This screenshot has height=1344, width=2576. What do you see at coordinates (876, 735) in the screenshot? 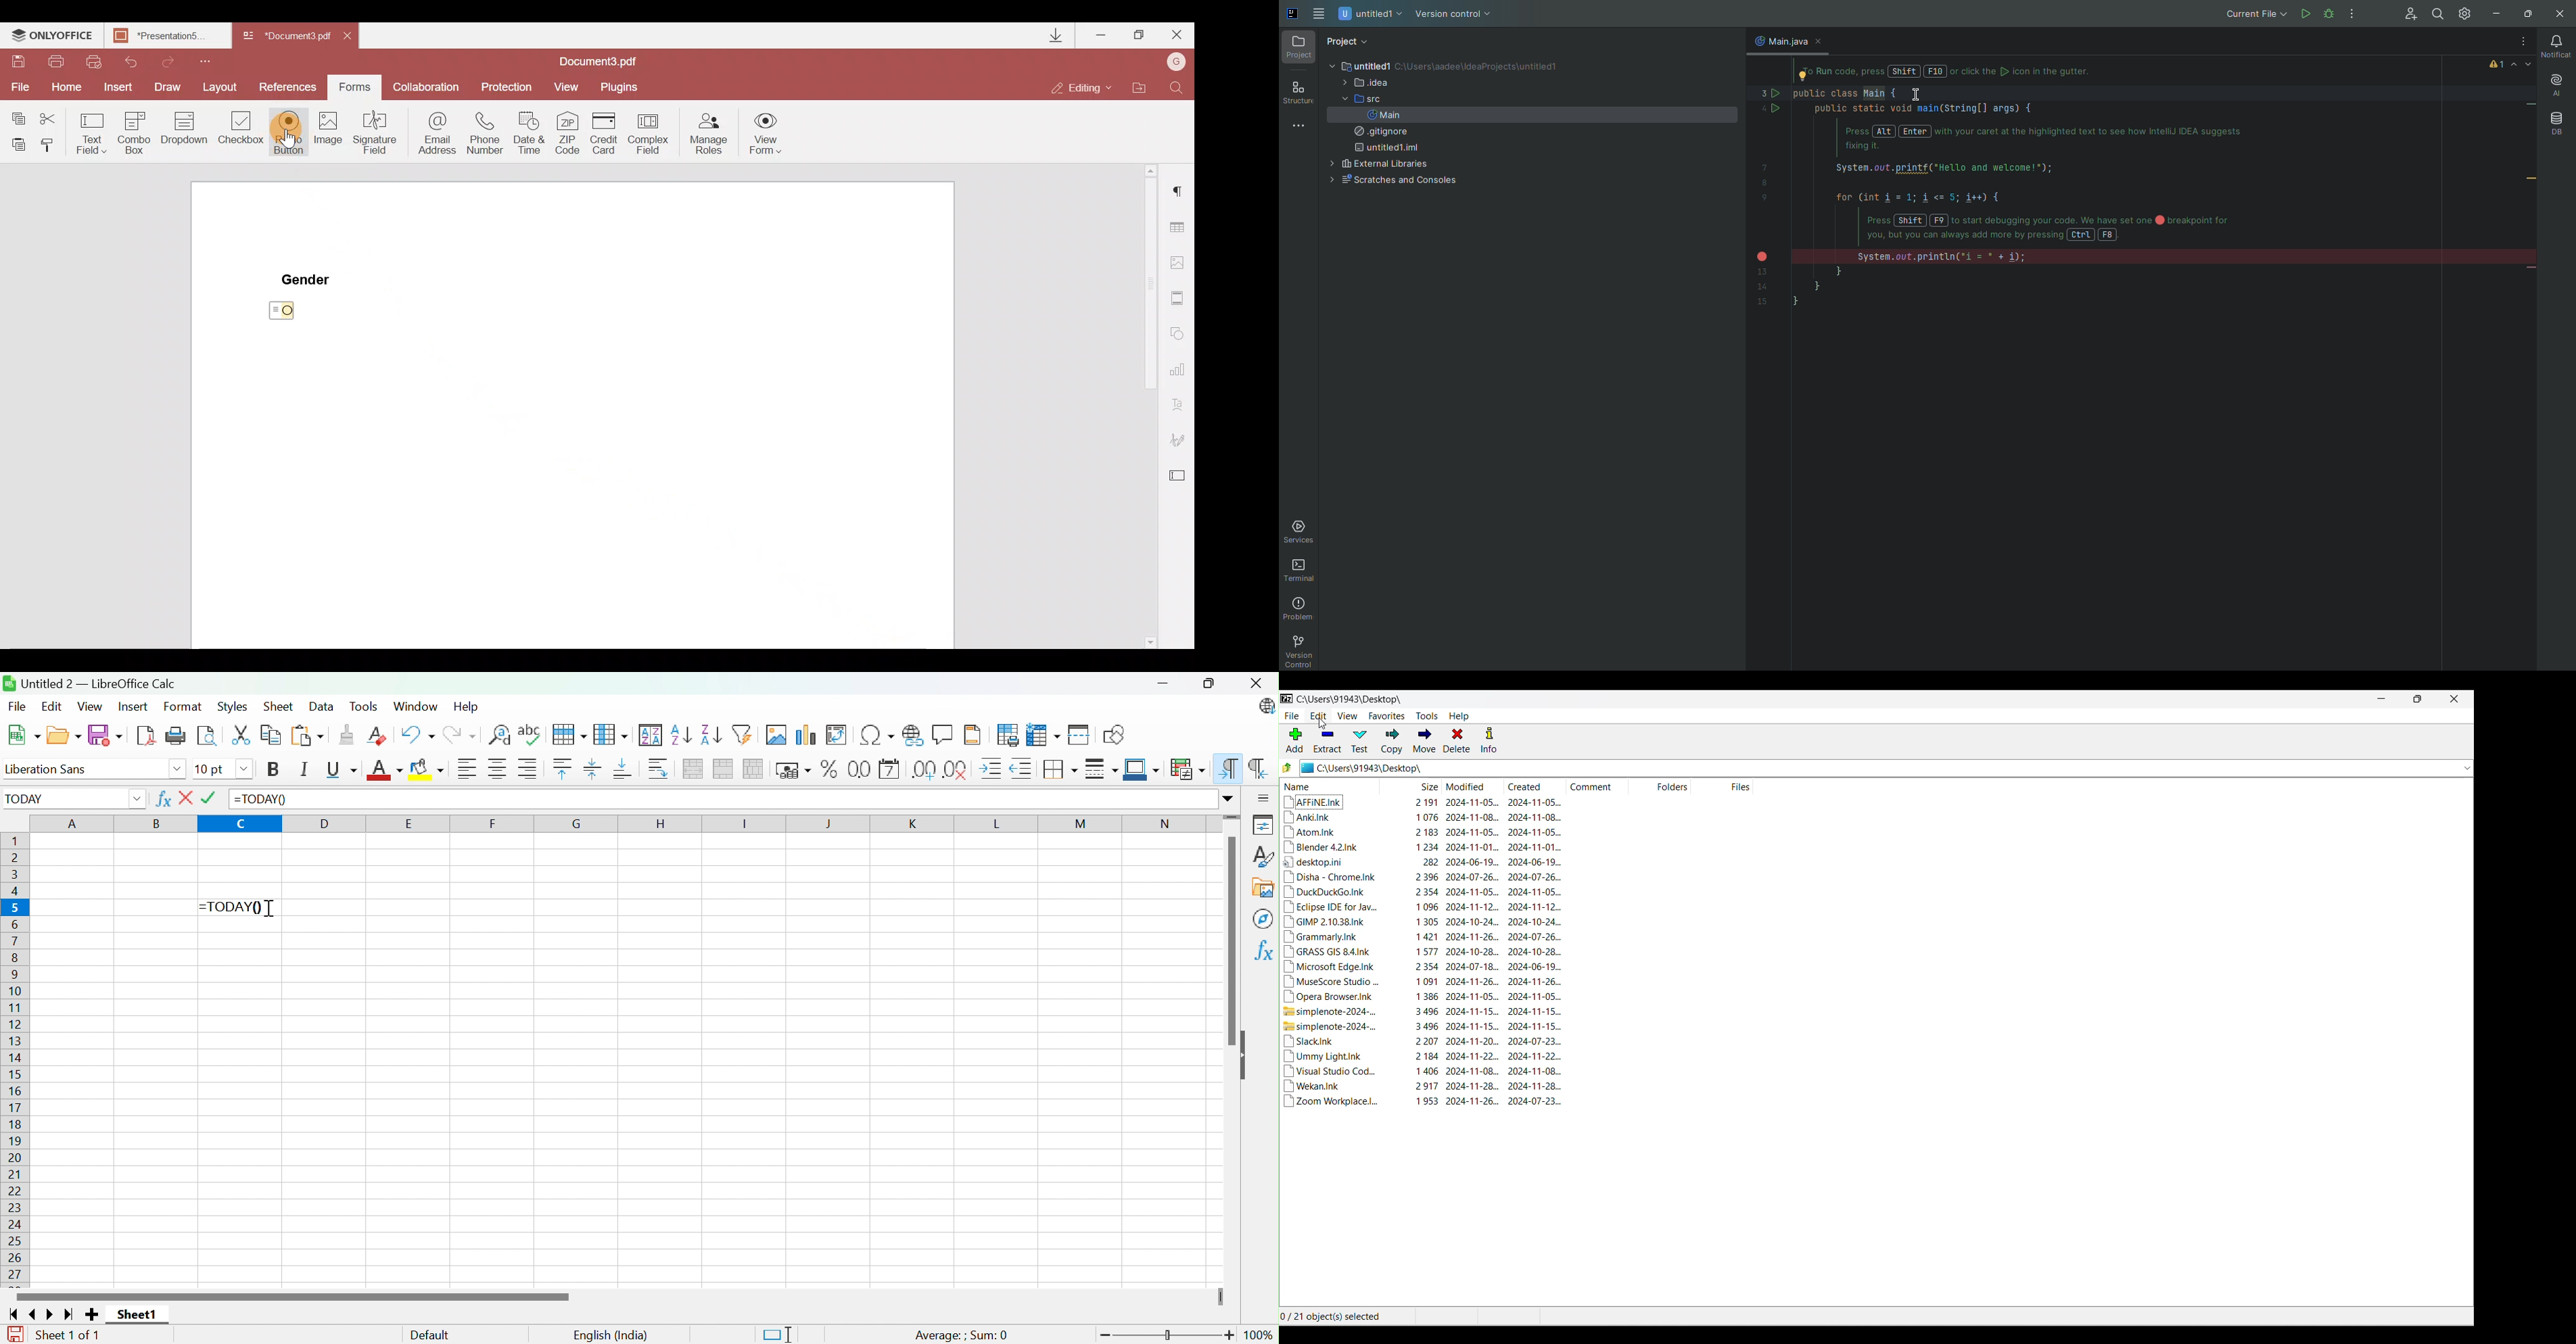
I see `Insert special characters` at bounding box center [876, 735].